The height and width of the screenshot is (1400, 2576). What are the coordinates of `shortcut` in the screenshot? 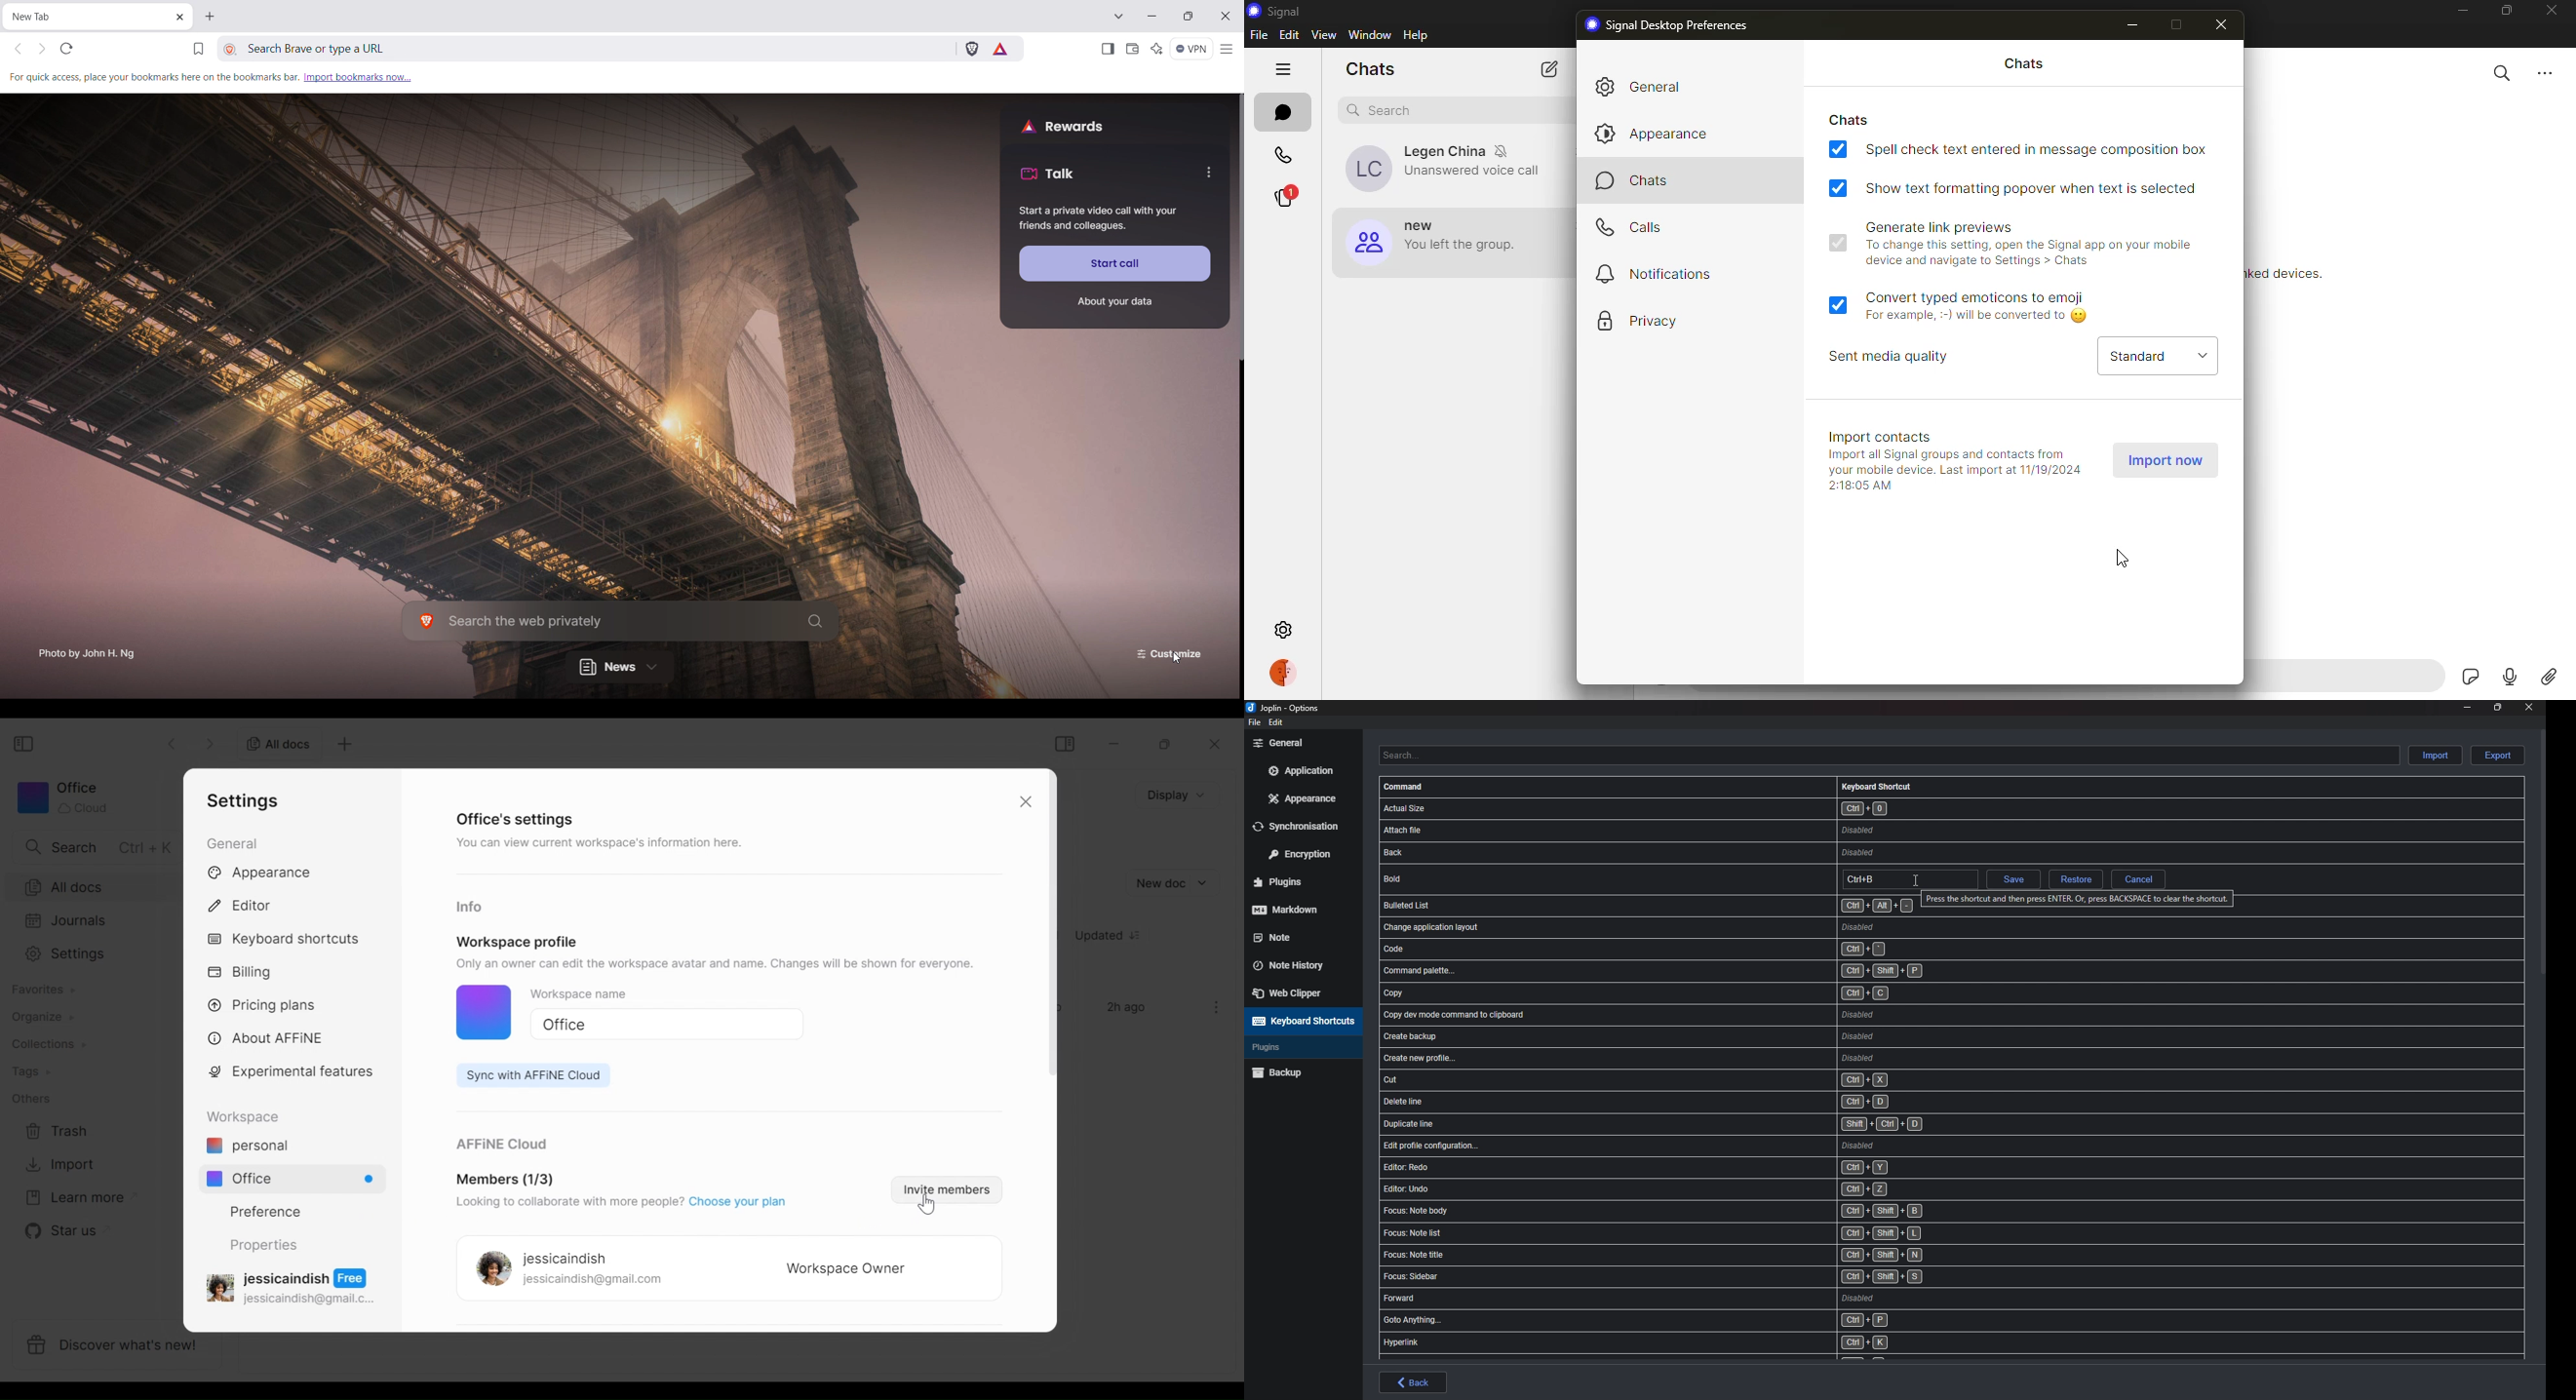 It's located at (1712, 1145).